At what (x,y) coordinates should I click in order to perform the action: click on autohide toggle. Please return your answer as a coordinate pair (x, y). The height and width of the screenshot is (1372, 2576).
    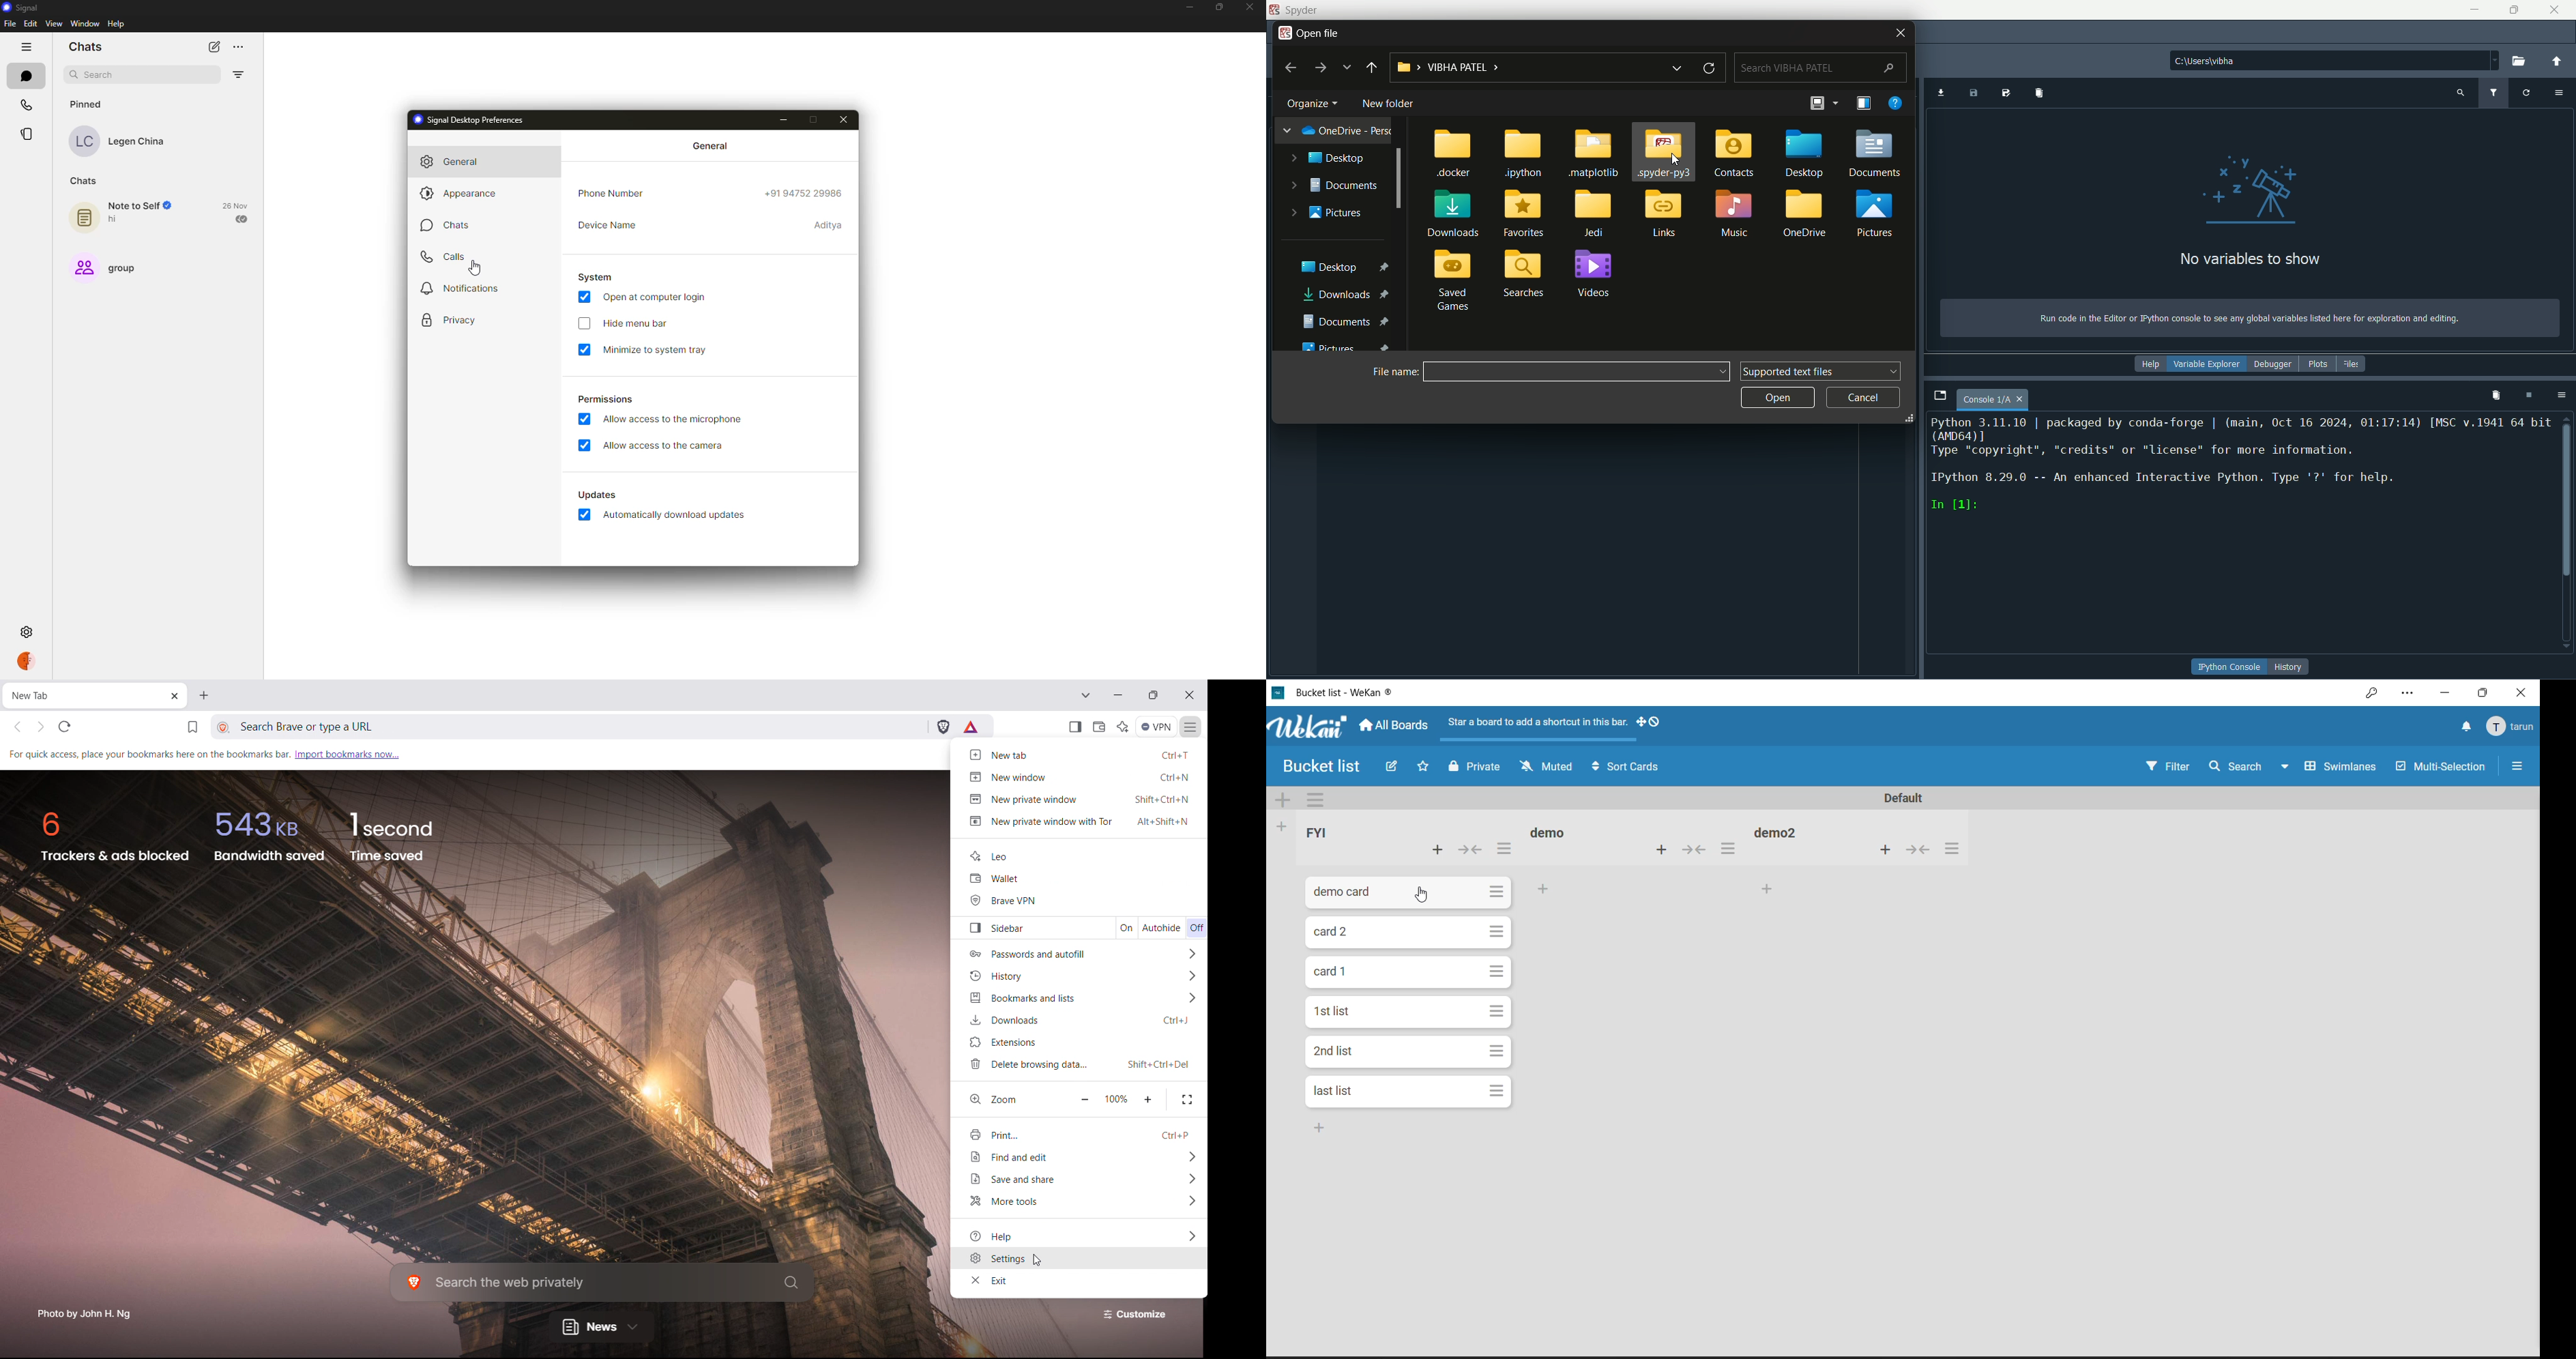
    Looking at the image, I should click on (1174, 927).